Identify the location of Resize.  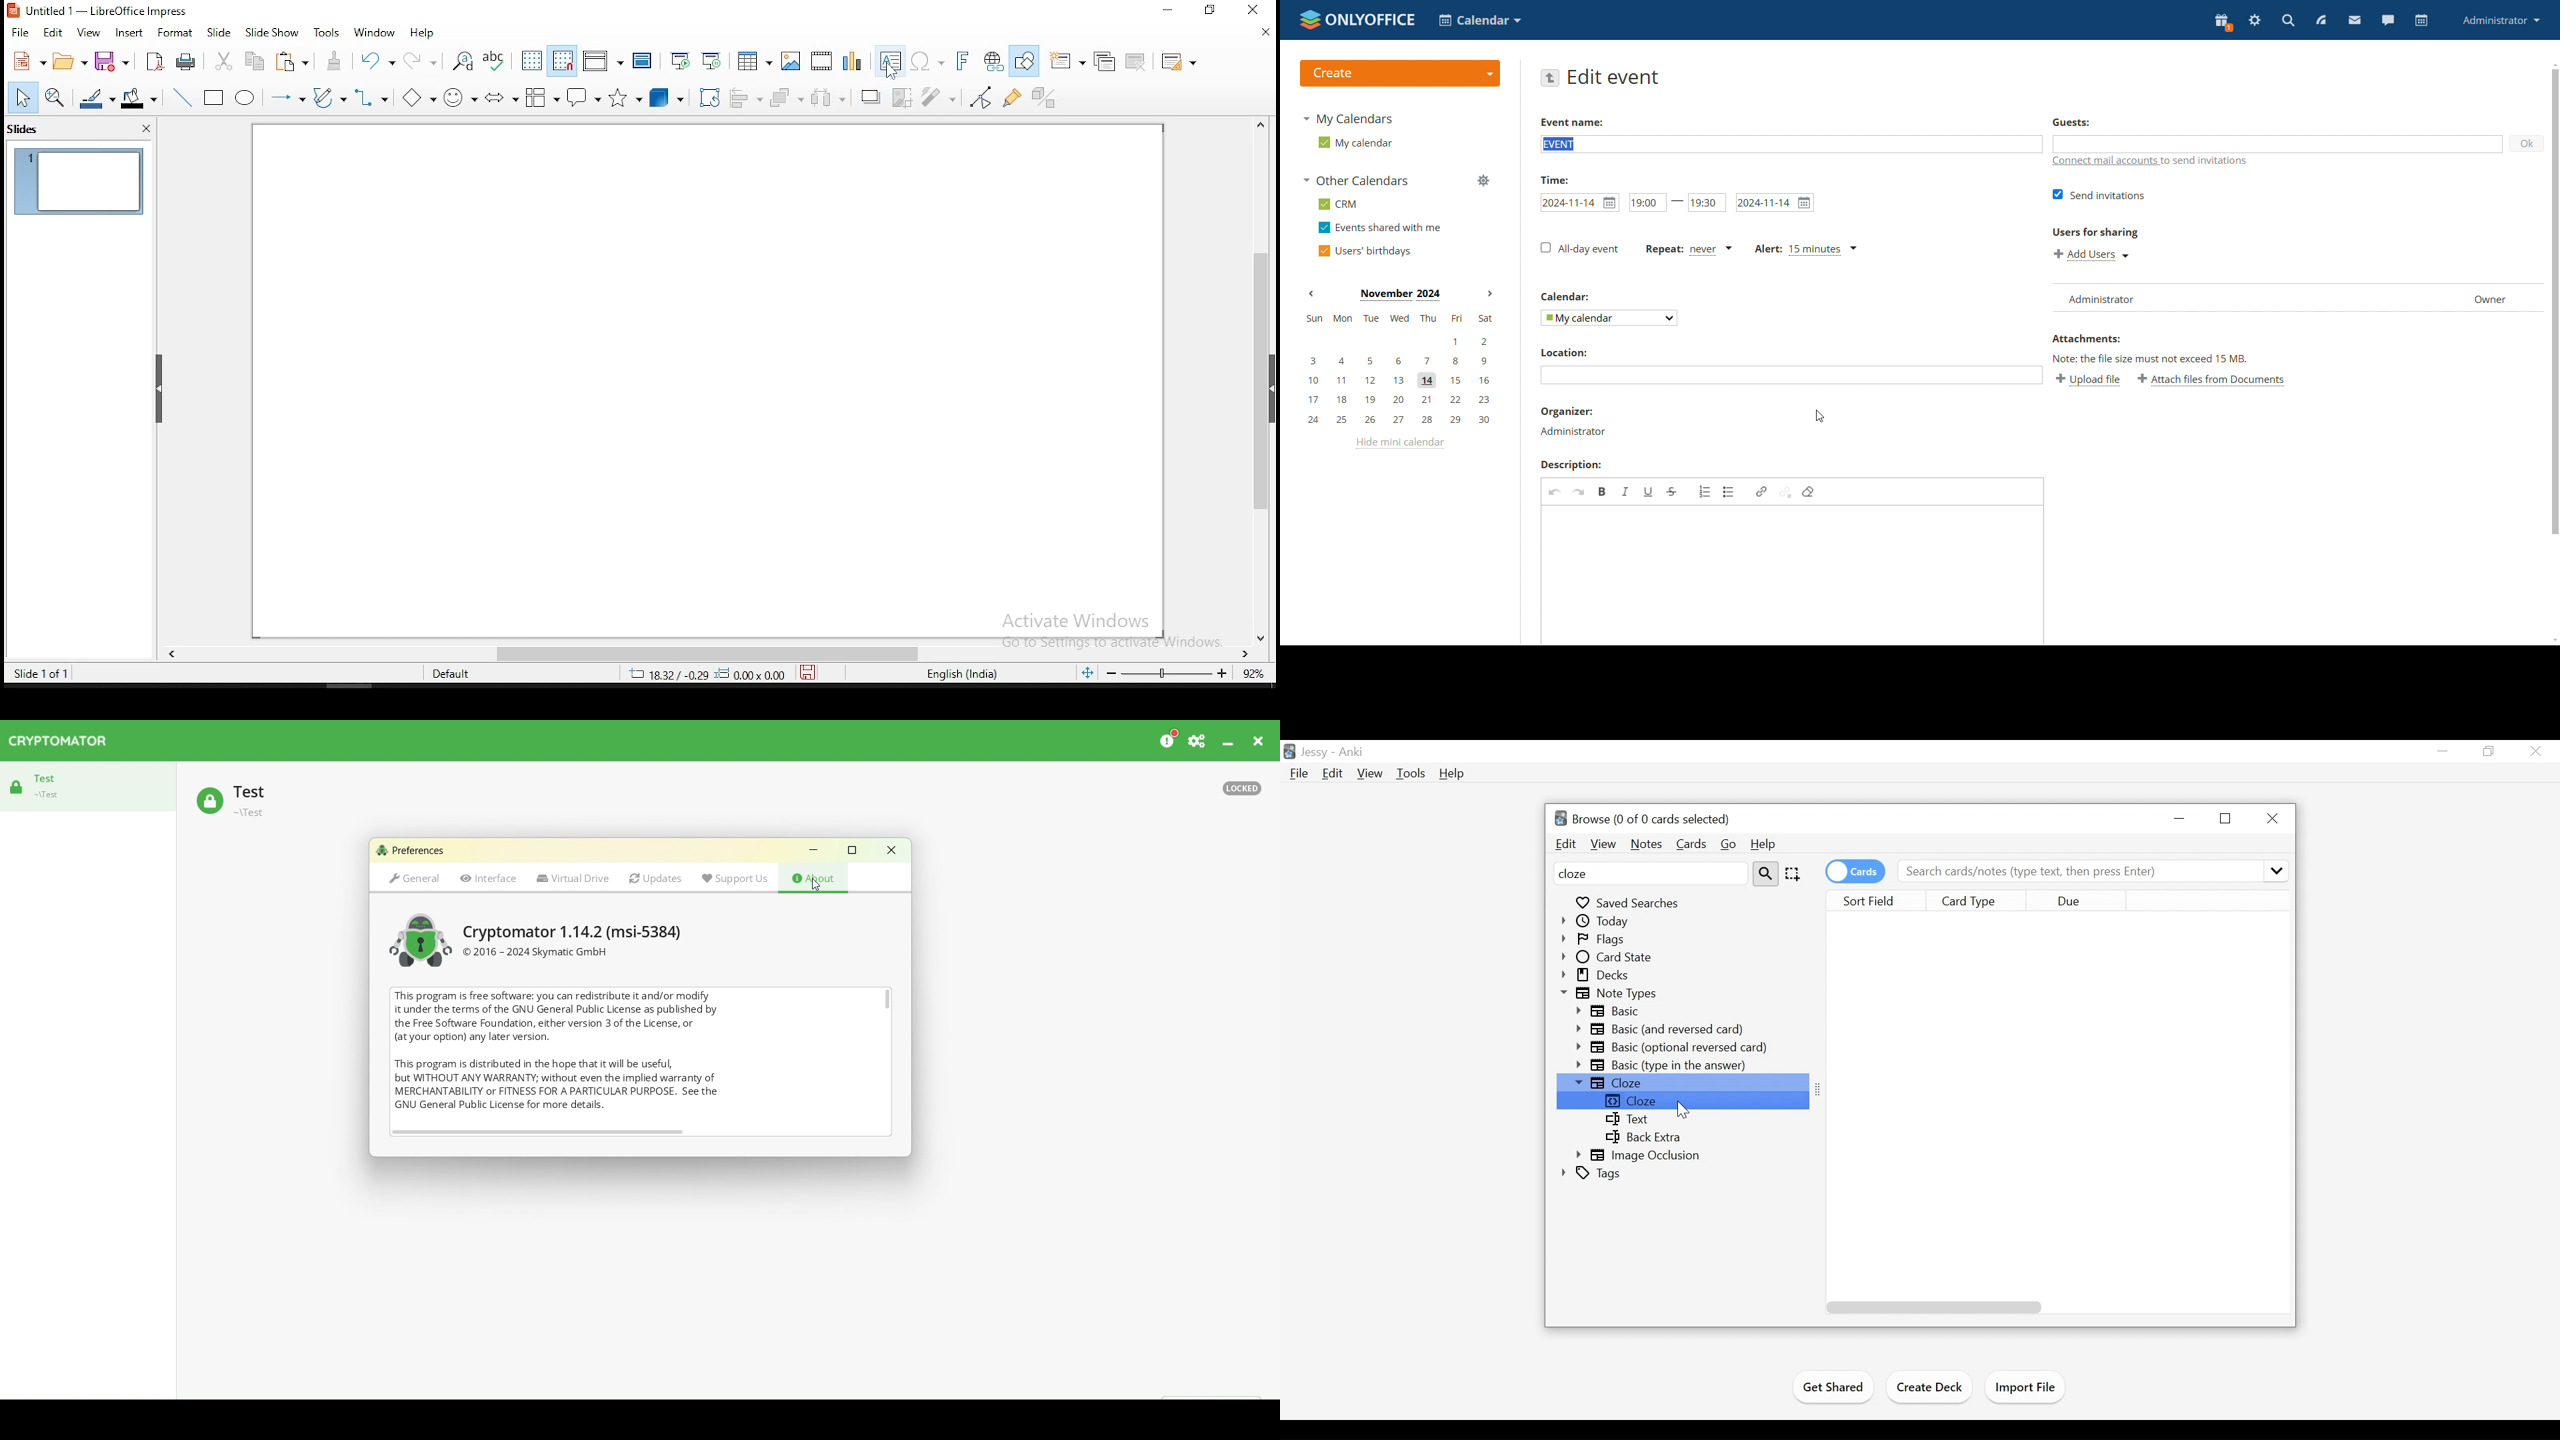
(1821, 1090).